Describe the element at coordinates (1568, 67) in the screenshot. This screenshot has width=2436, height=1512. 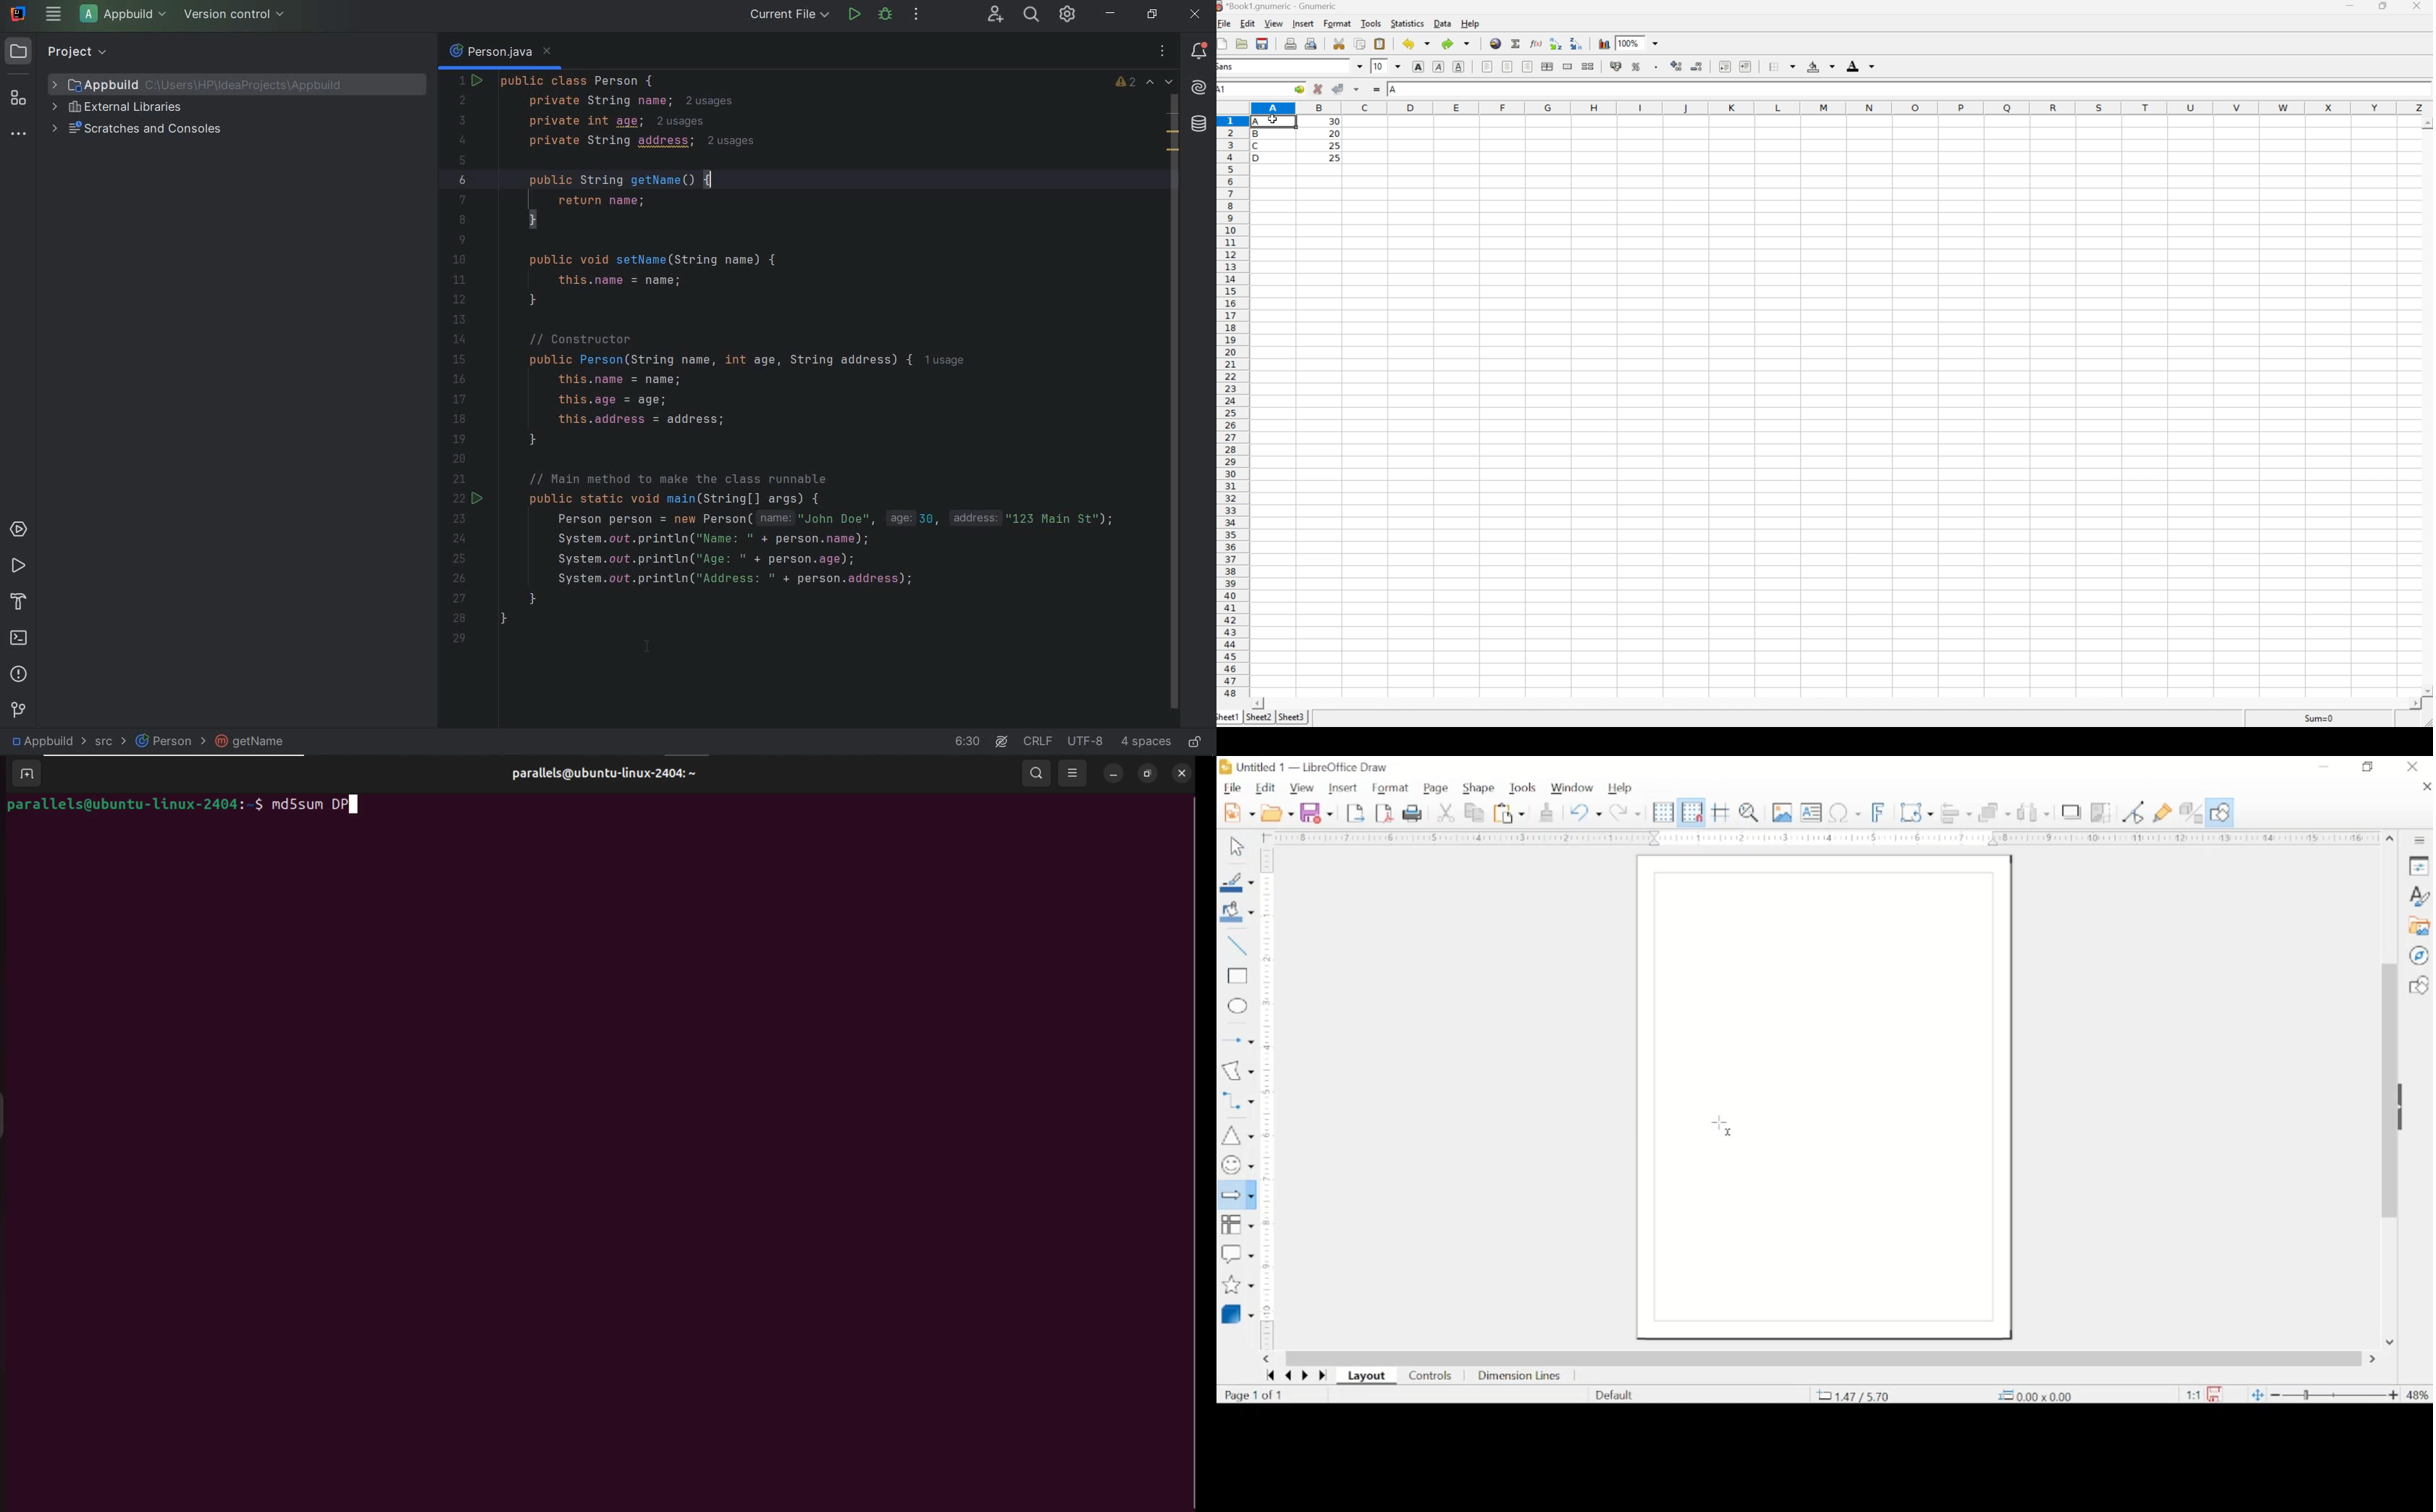
I see `Merge a range of cells` at that location.